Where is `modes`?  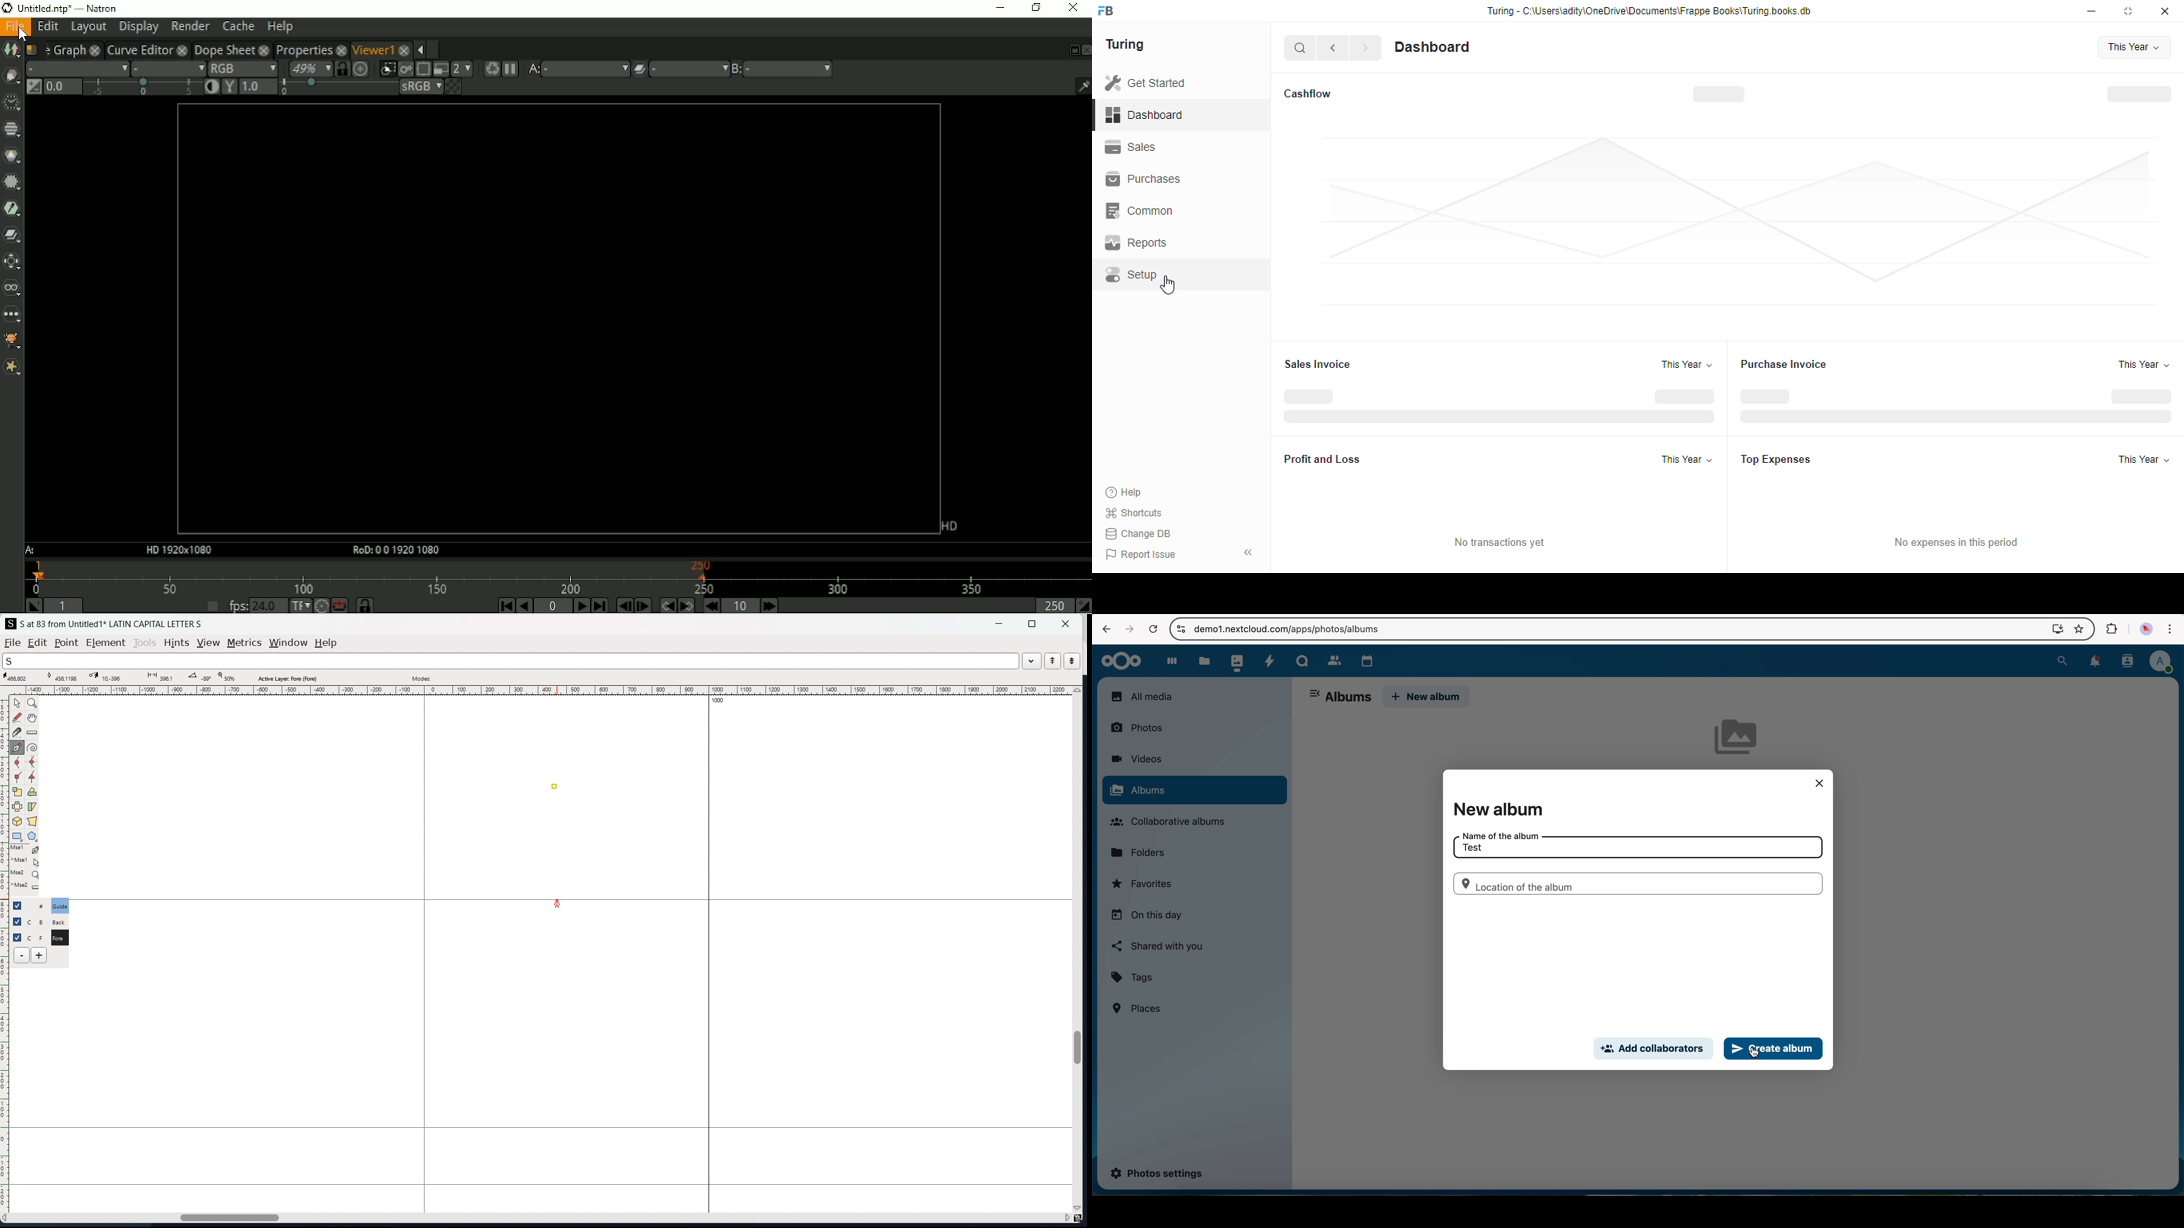
modes is located at coordinates (421, 677).